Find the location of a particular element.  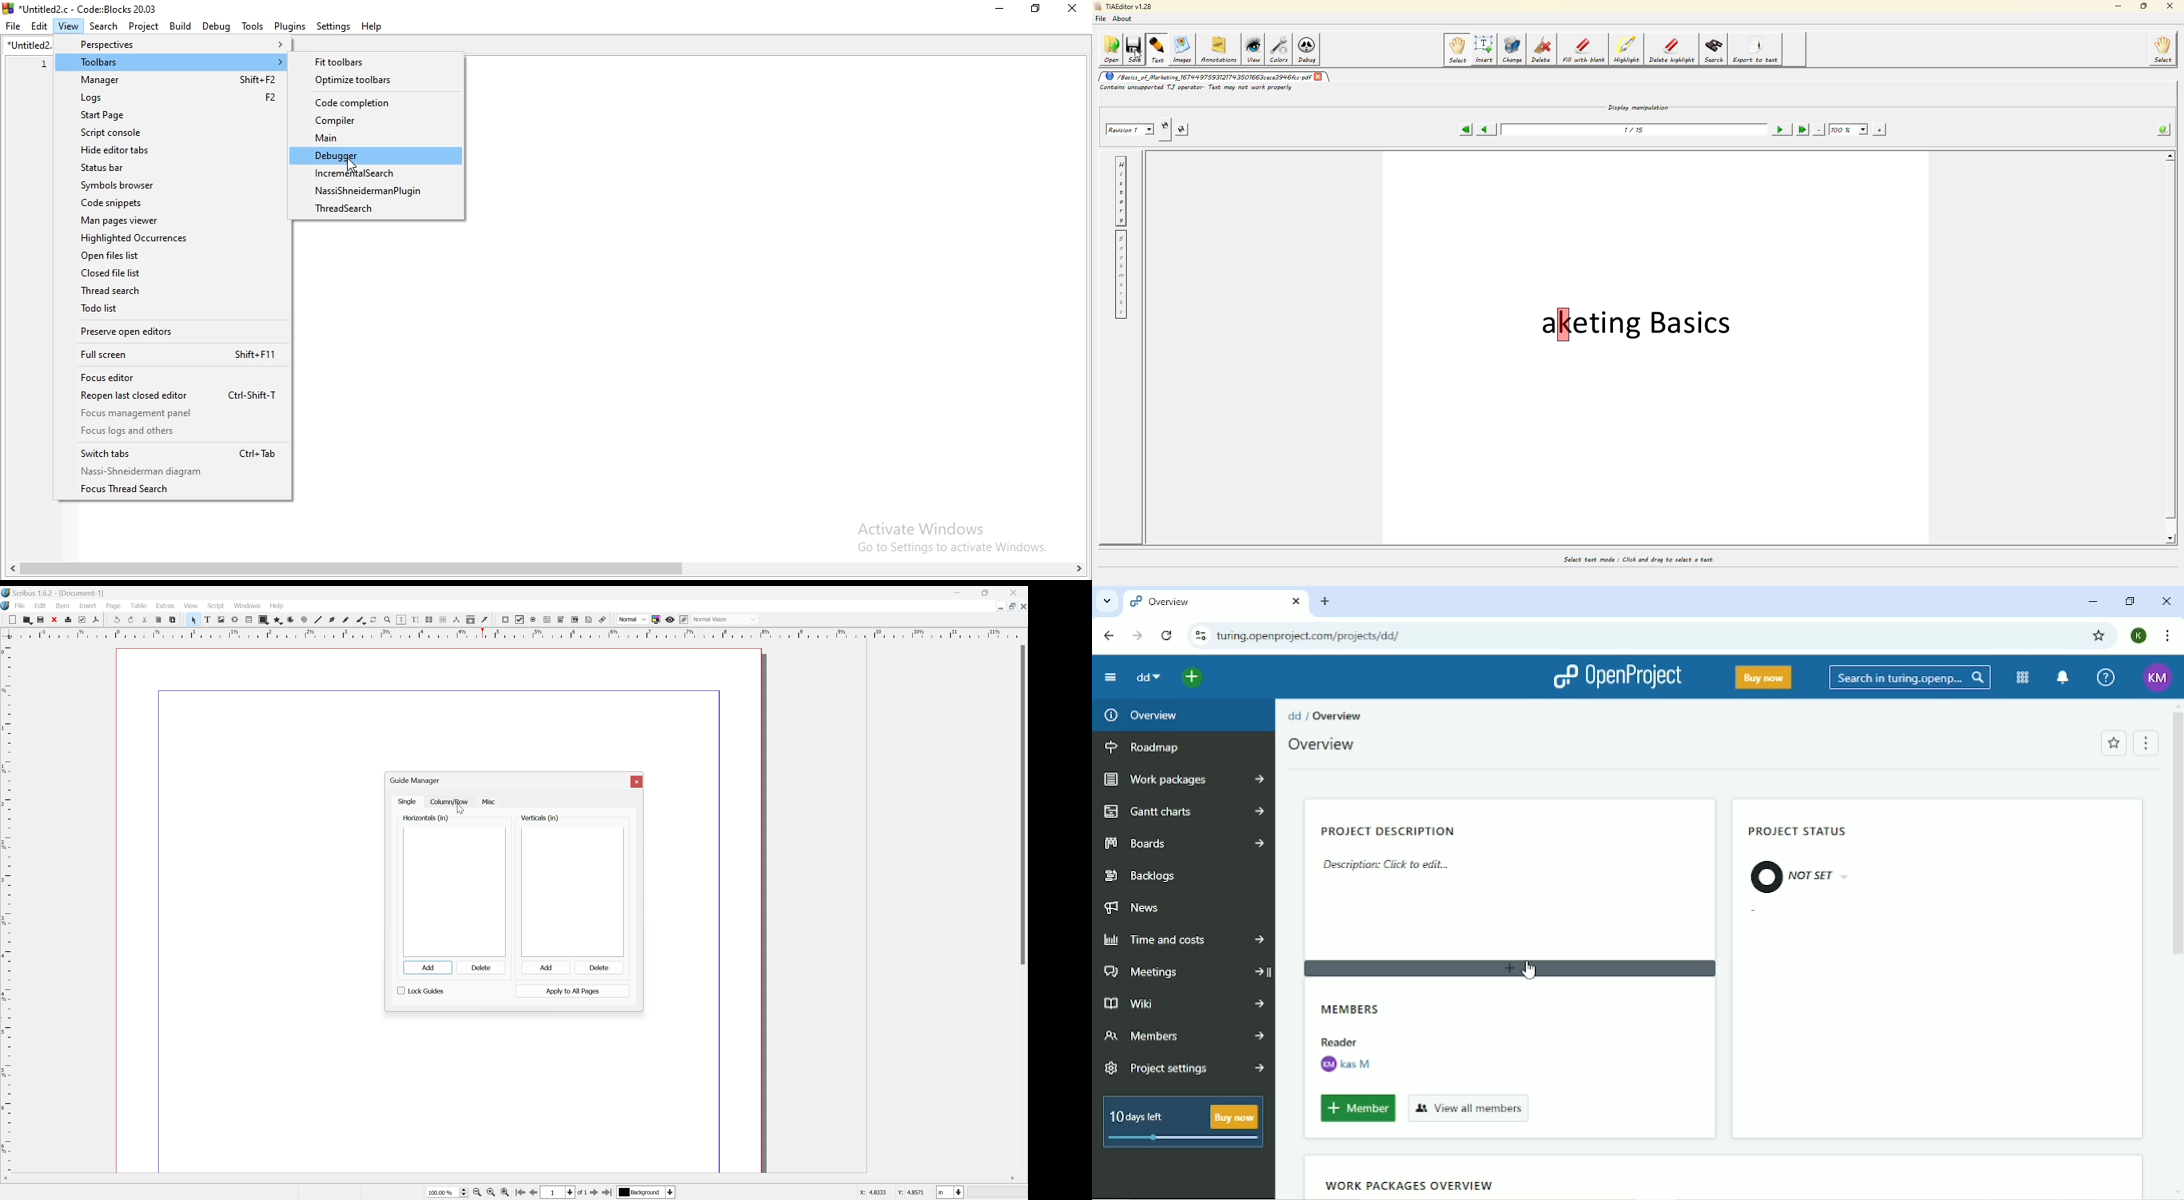

script is located at coordinates (216, 605).